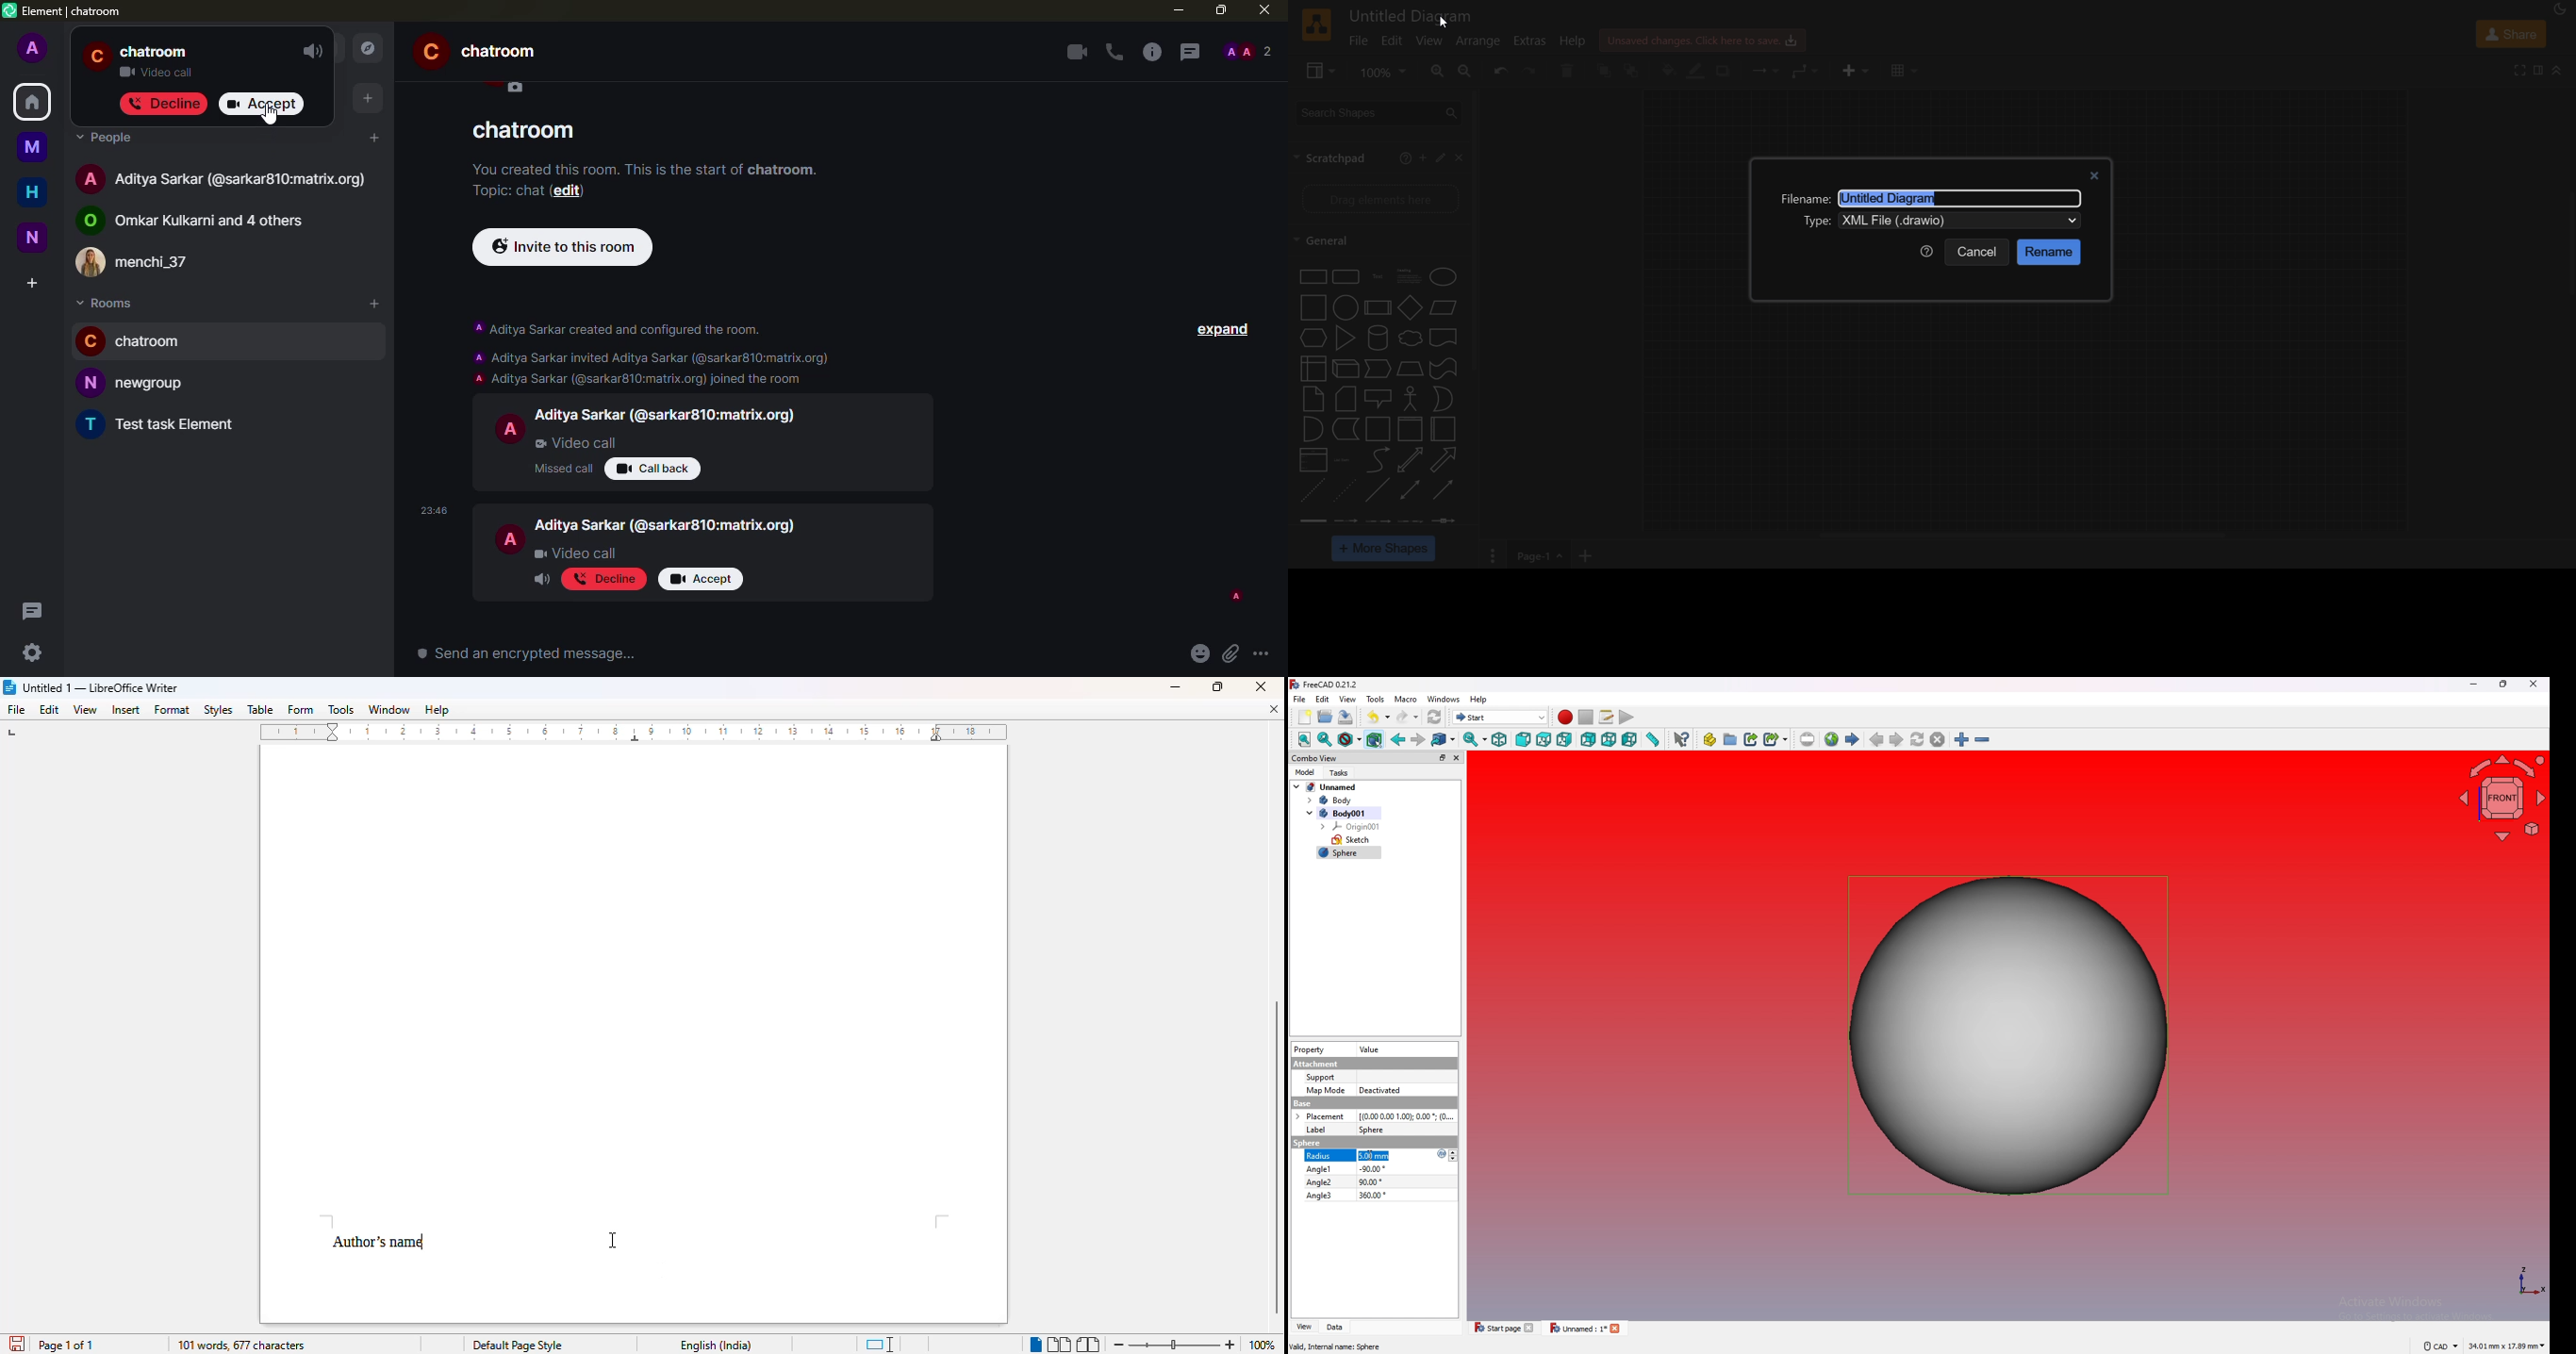 Image resolution: width=2576 pixels, height=1372 pixels. I want to click on shapes, so click(1381, 398).